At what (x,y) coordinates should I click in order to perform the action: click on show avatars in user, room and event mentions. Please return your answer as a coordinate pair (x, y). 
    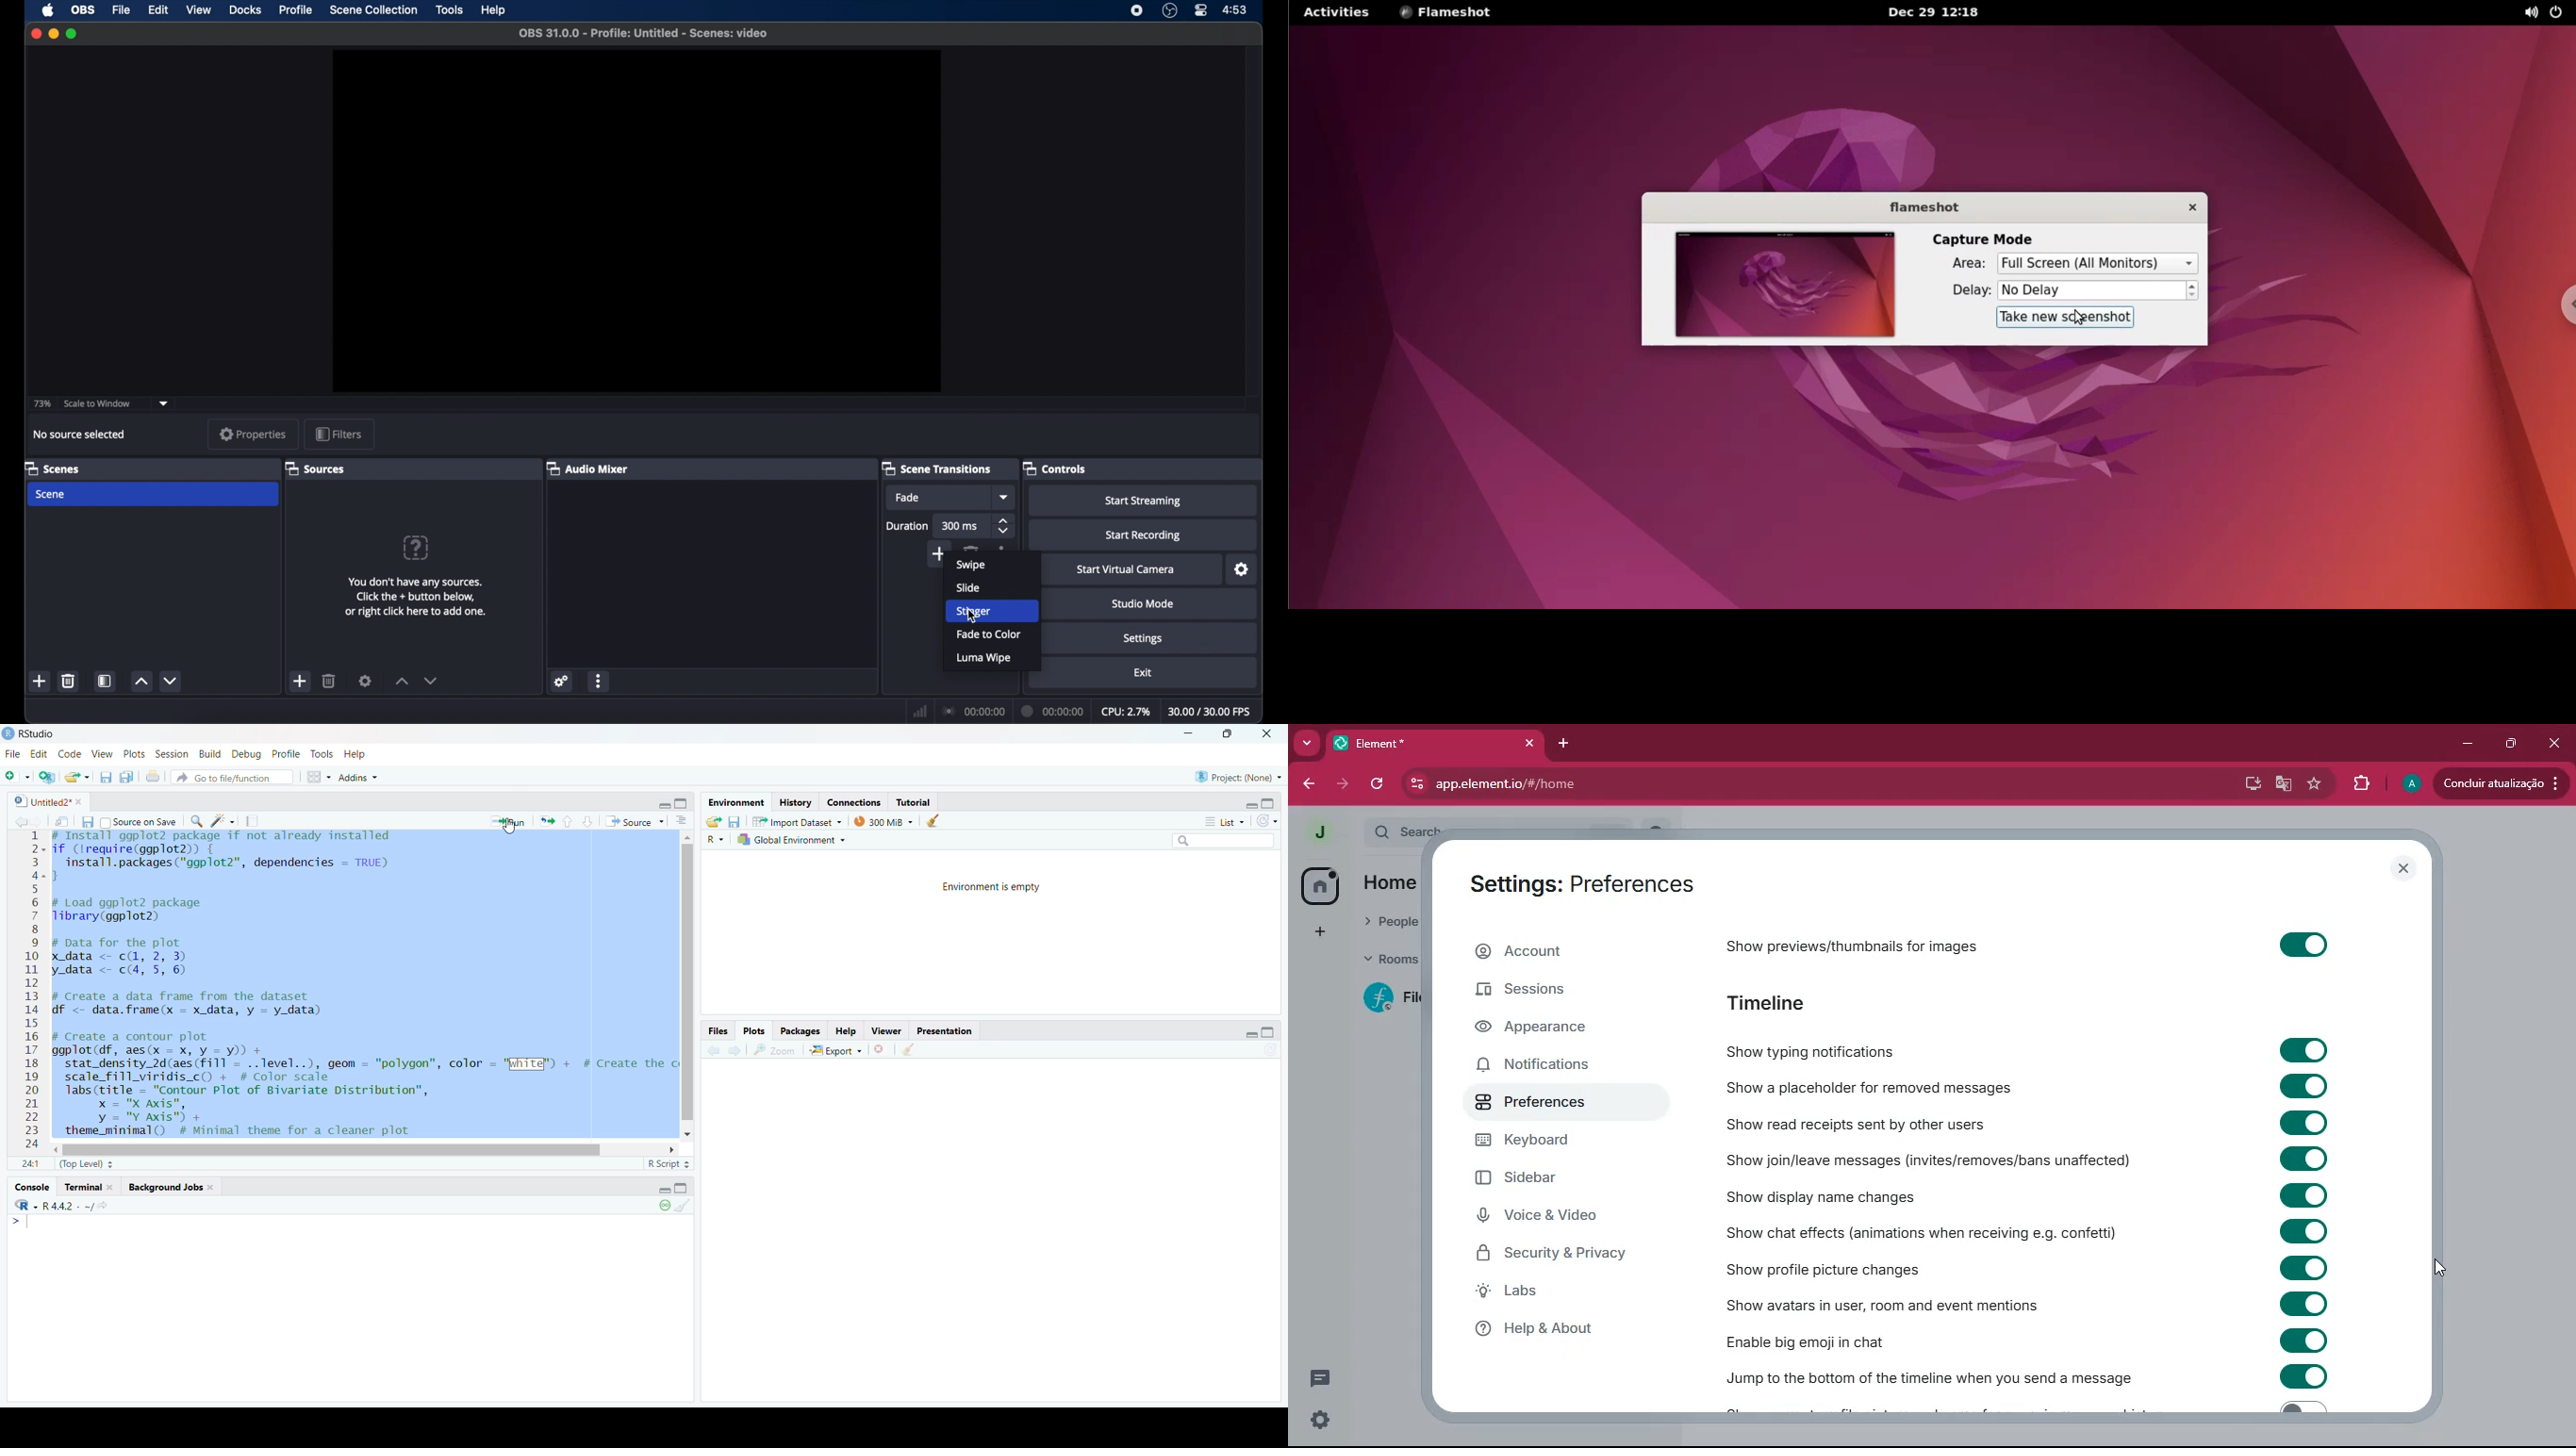
    Looking at the image, I should click on (1880, 1305).